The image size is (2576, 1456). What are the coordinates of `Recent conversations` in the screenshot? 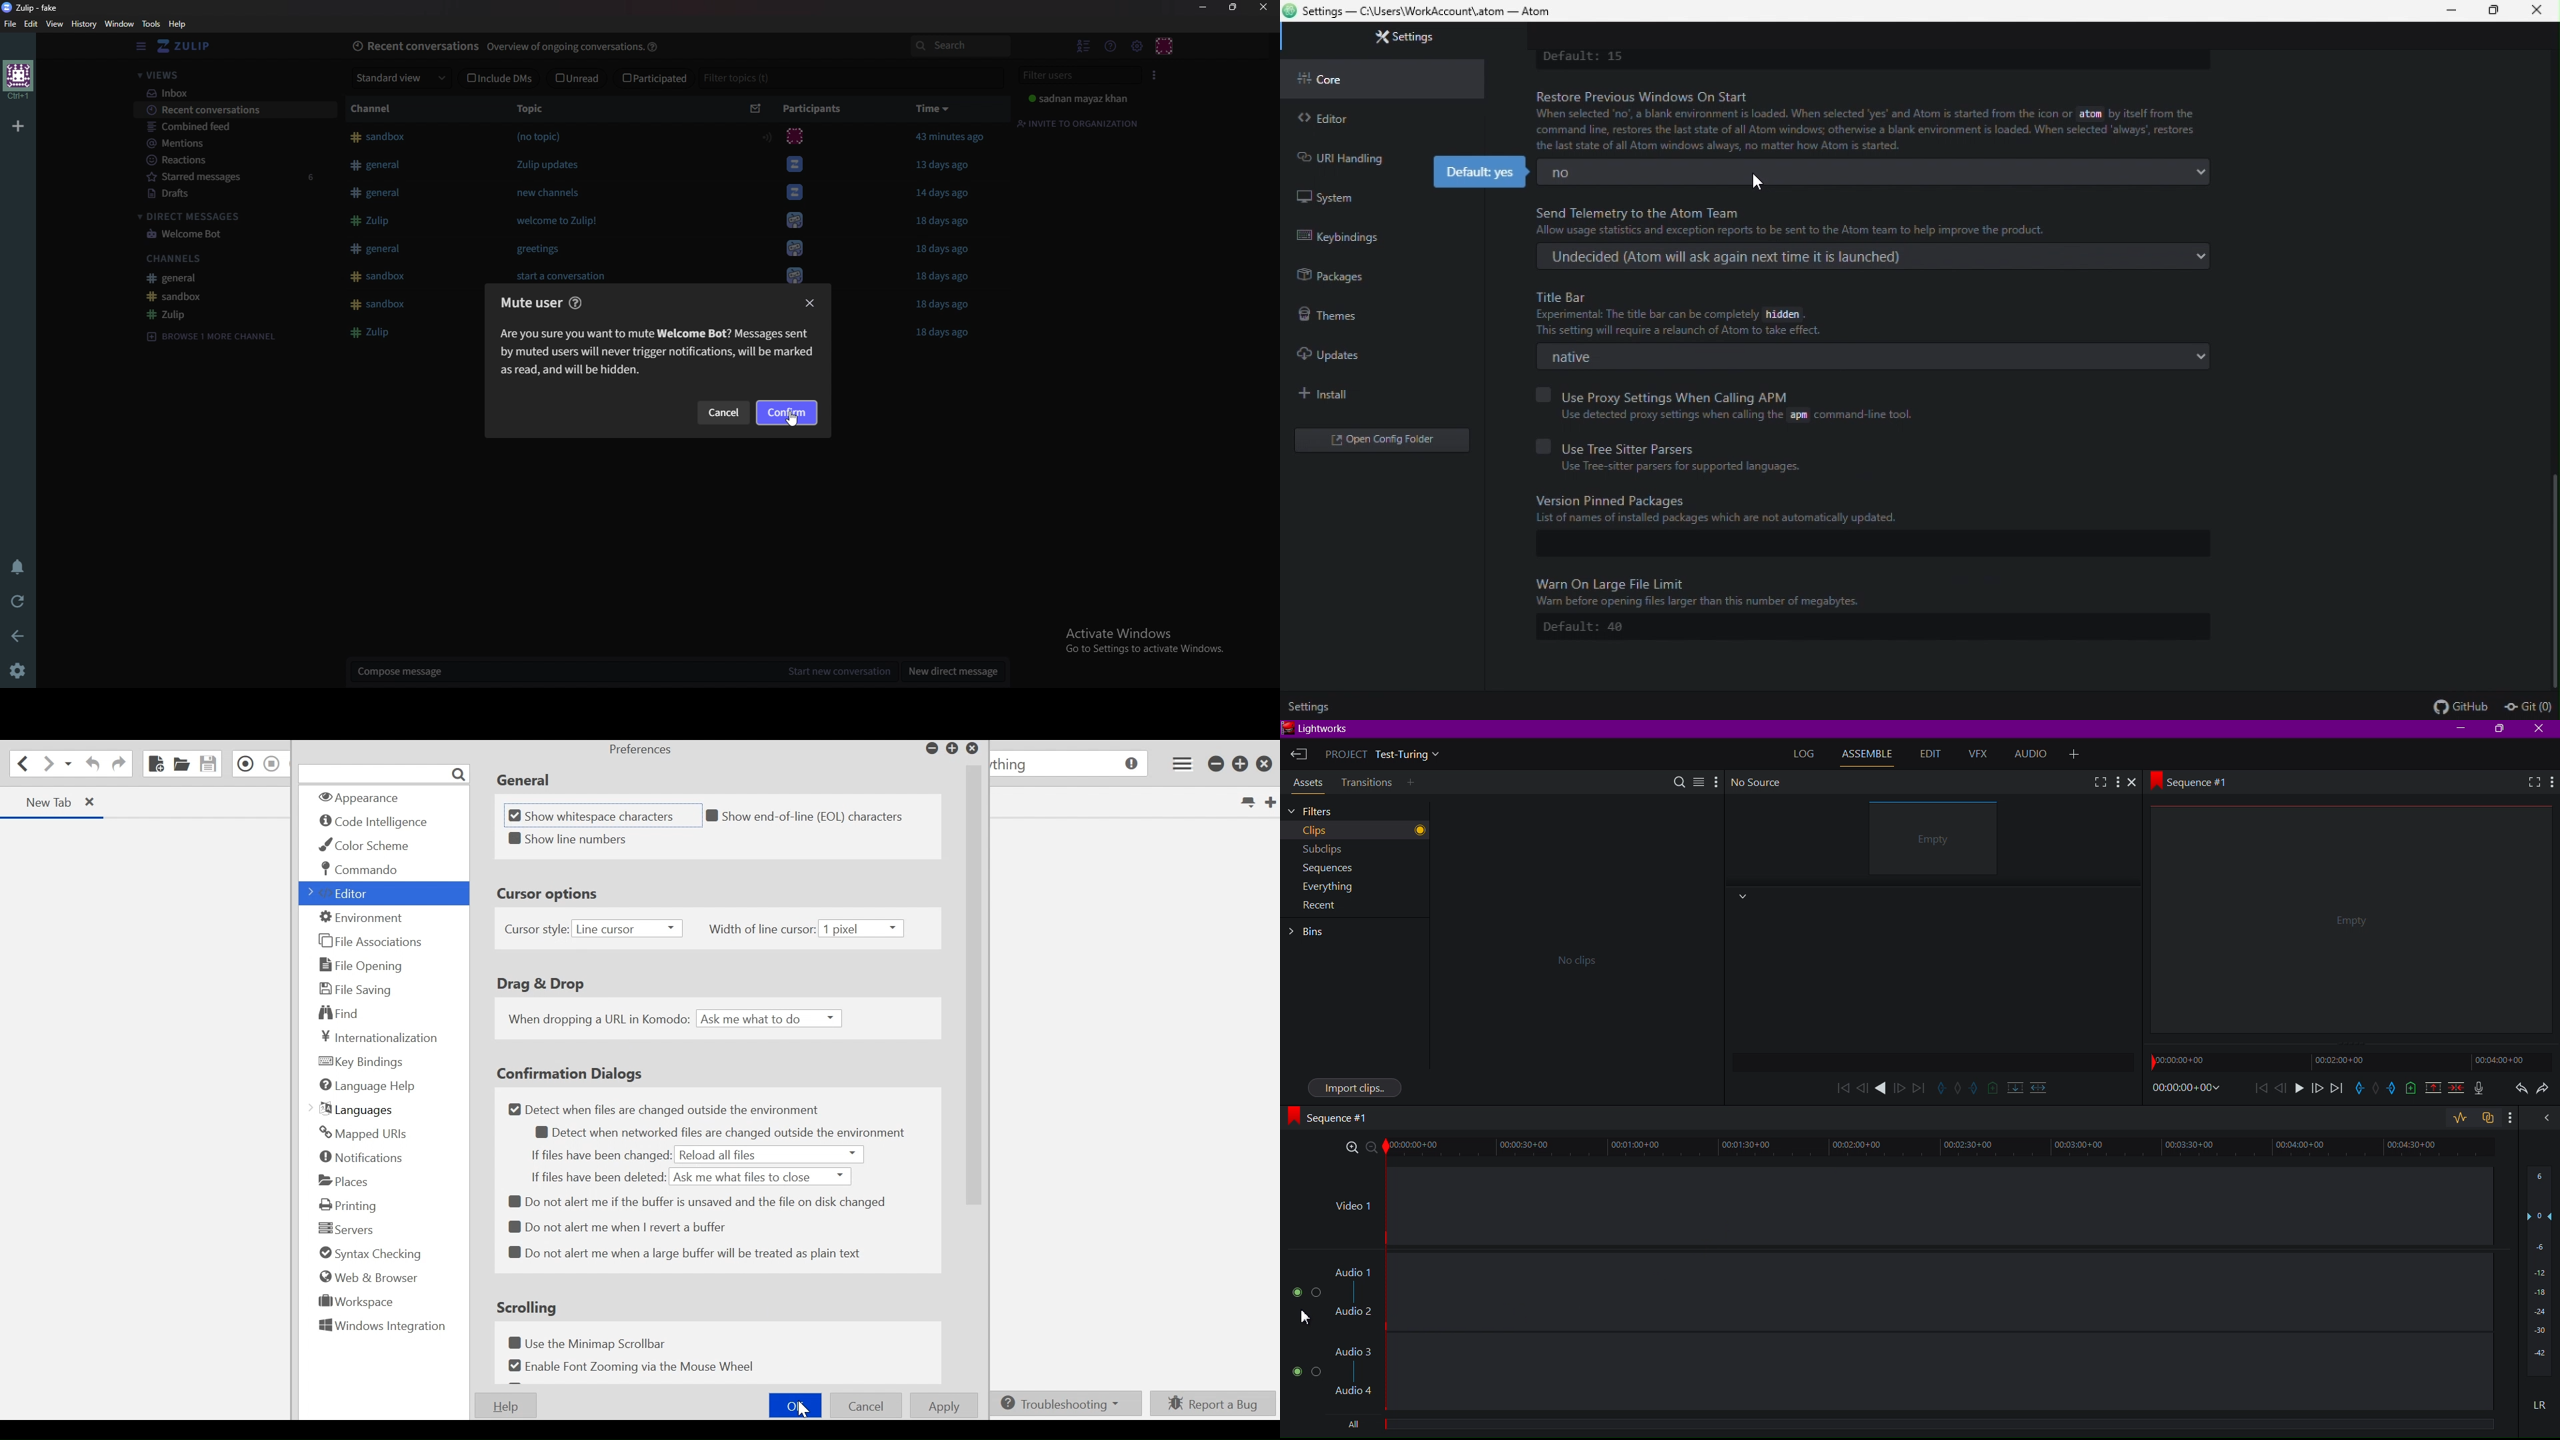 It's located at (233, 112).